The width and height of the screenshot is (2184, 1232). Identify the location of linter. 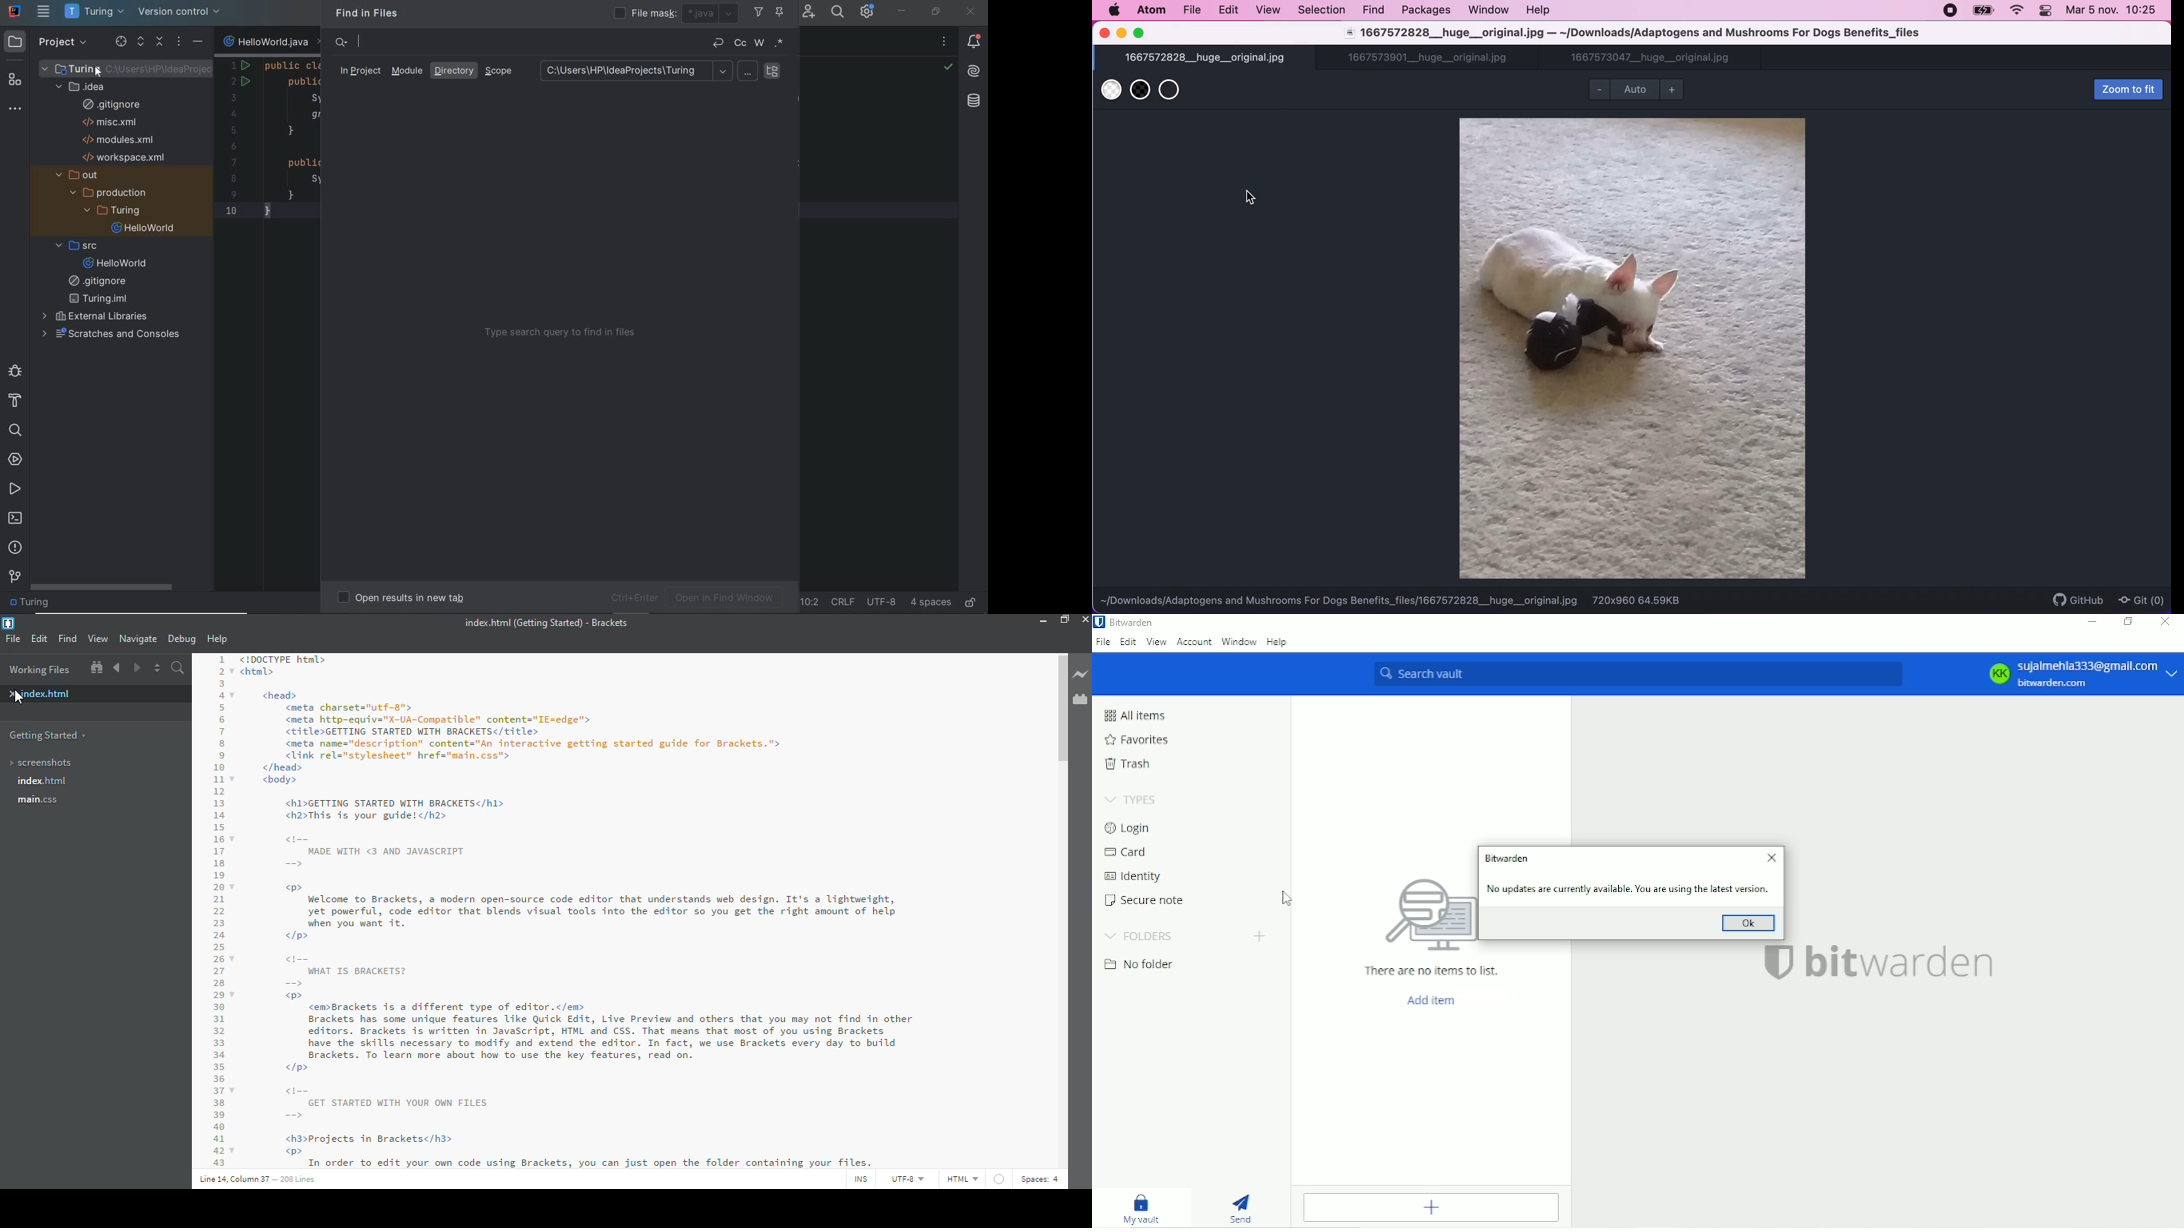
(998, 1178).